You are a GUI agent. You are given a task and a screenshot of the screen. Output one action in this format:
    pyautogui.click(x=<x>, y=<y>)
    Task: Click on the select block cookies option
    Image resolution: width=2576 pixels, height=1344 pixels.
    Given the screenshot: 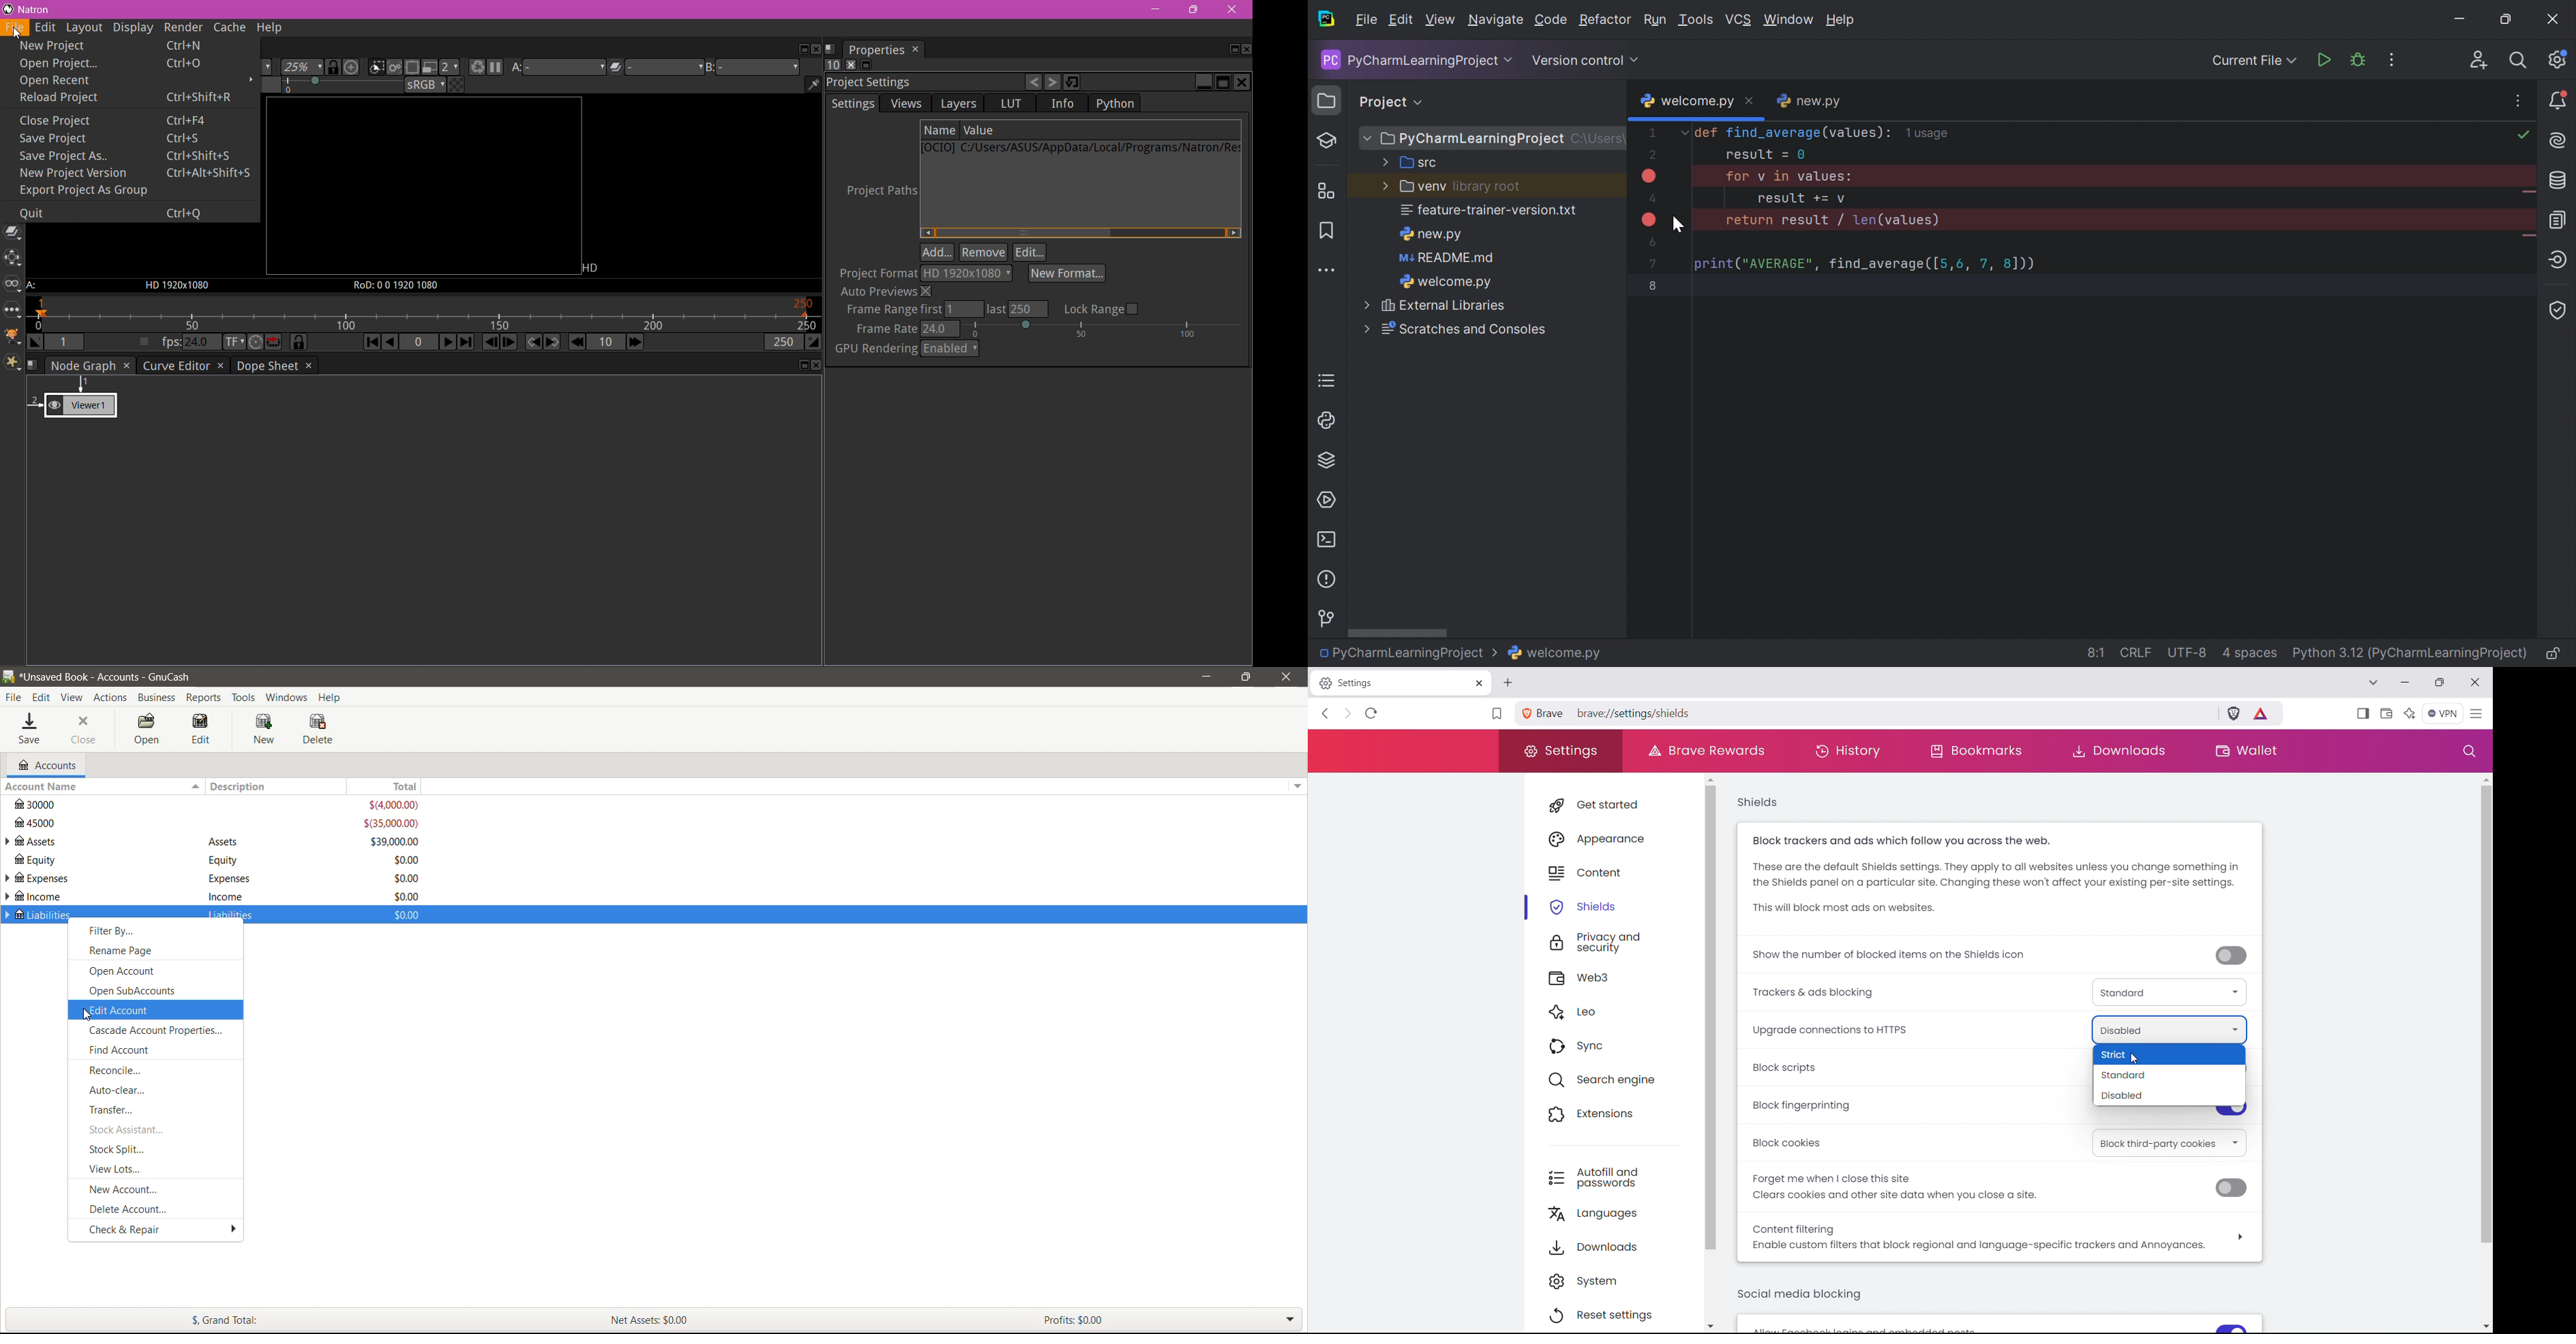 What is the action you would take?
    pyautogui.click(x=2171, y=1143)
    